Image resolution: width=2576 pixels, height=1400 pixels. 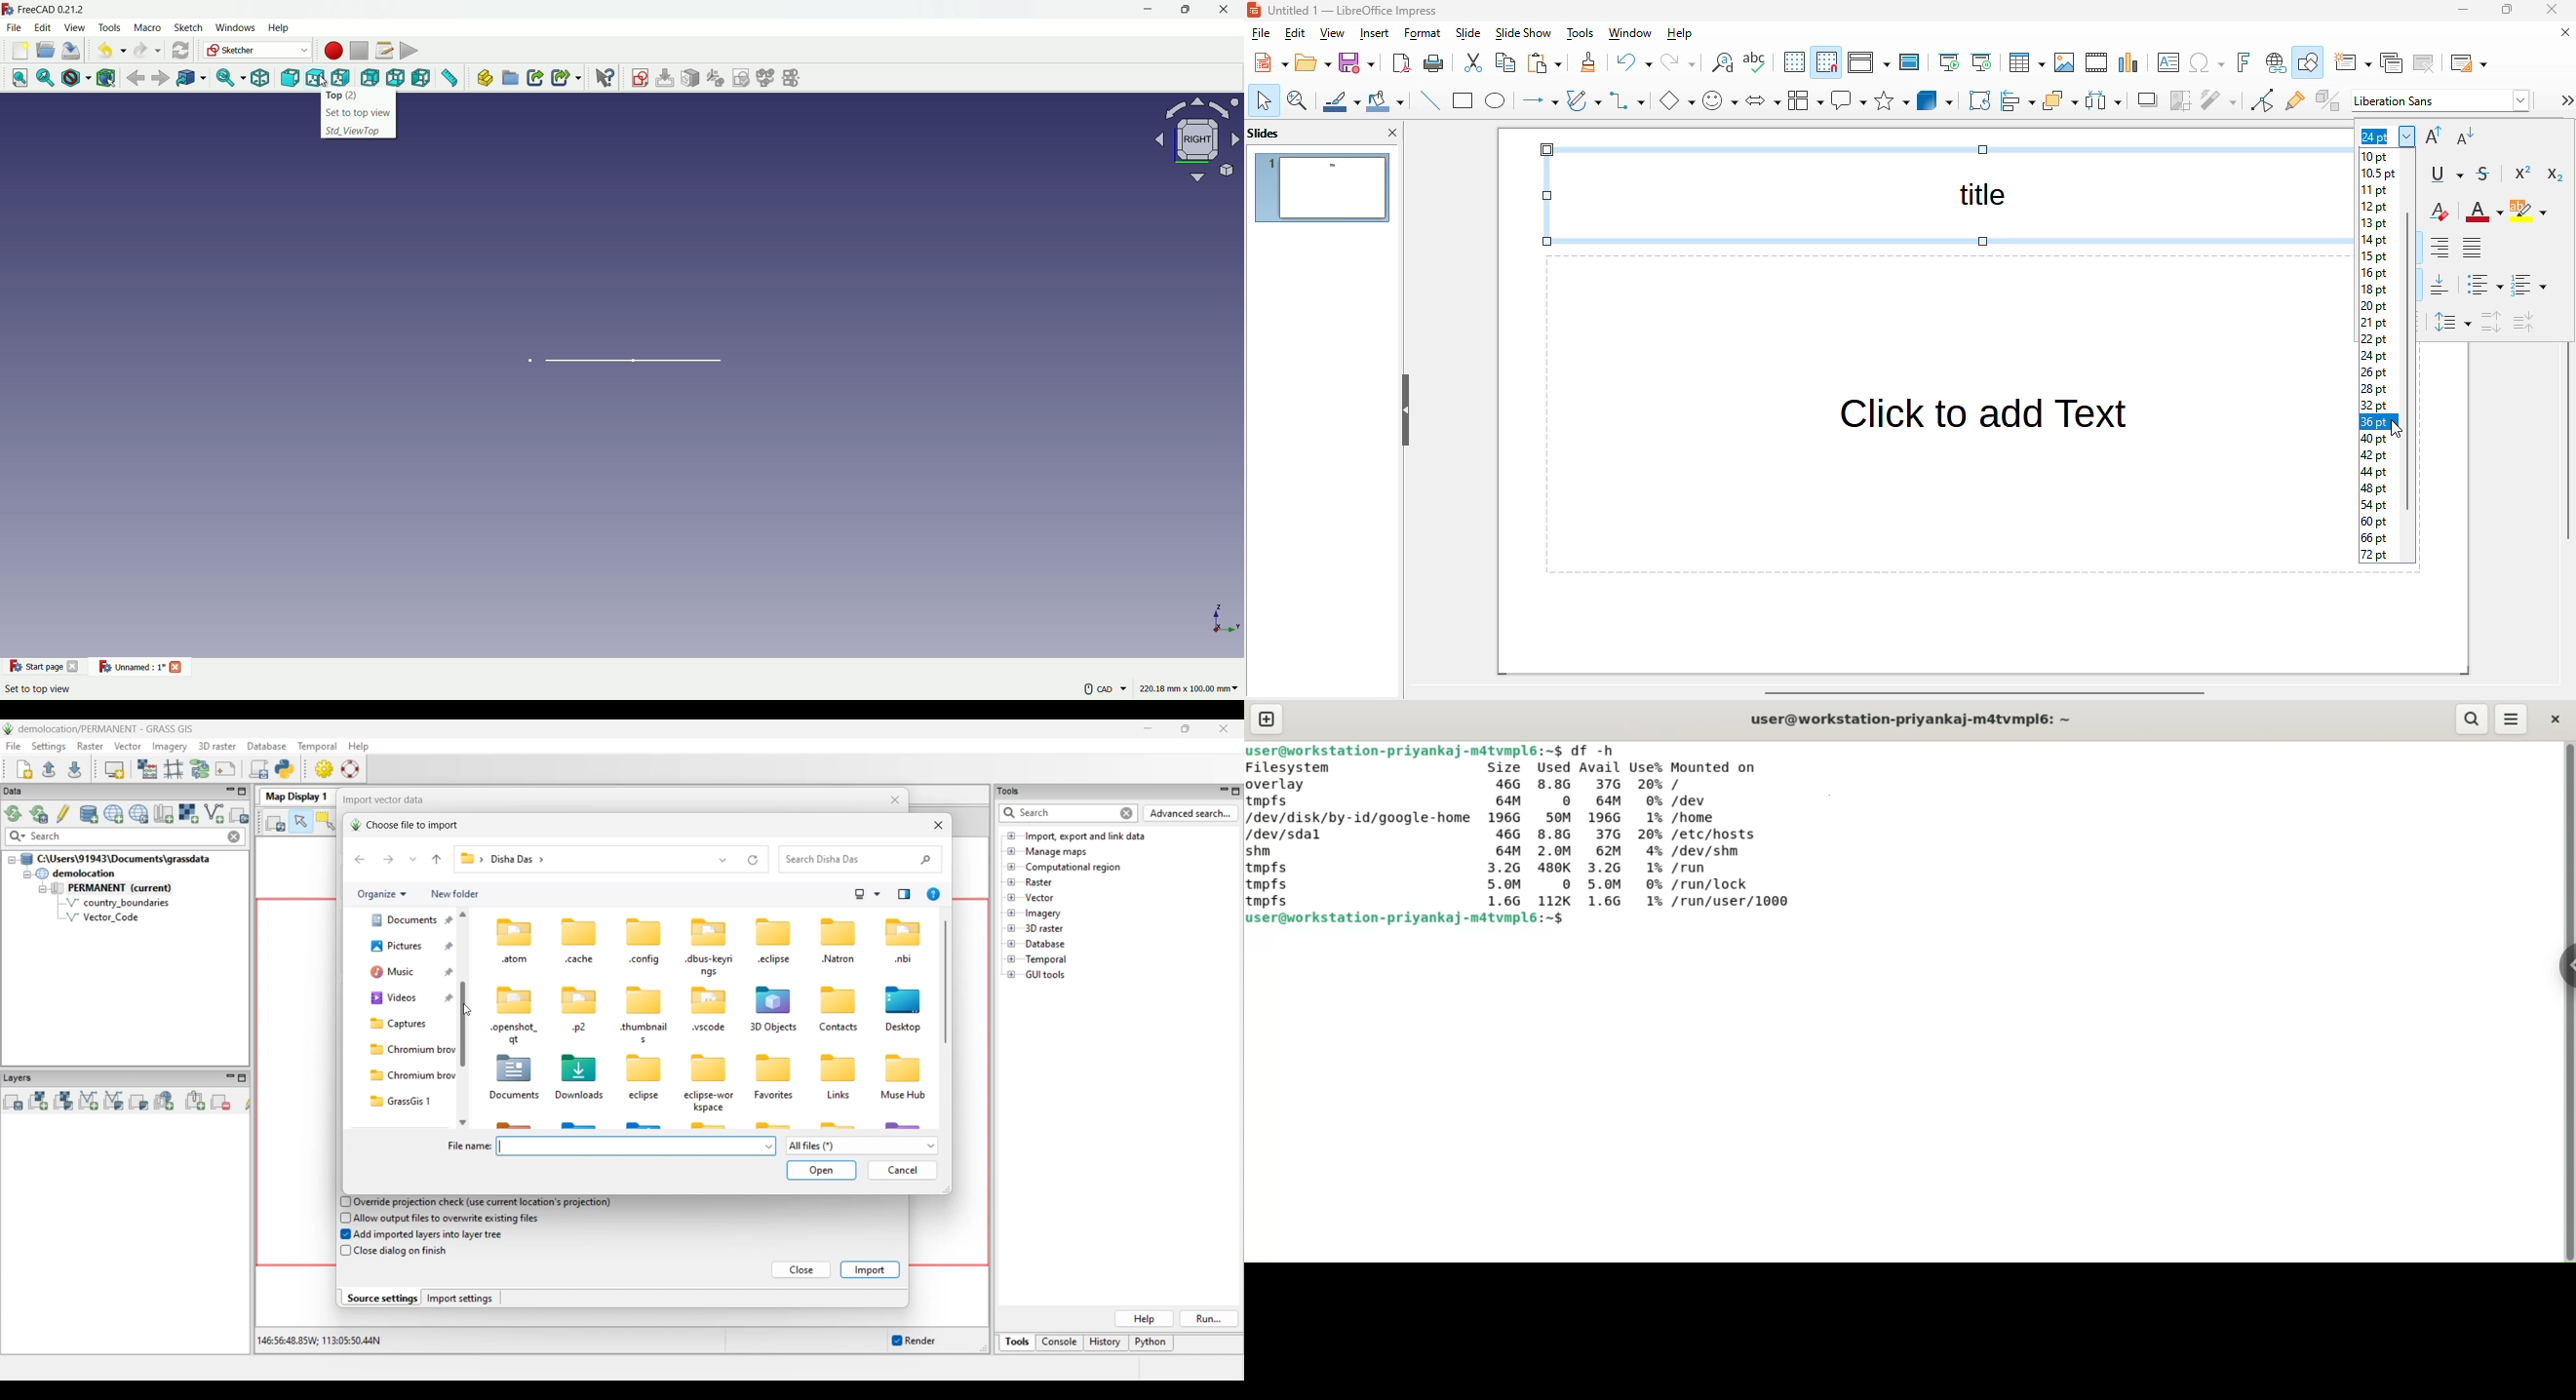 I want to click on front view, so click(x=316, y=79).